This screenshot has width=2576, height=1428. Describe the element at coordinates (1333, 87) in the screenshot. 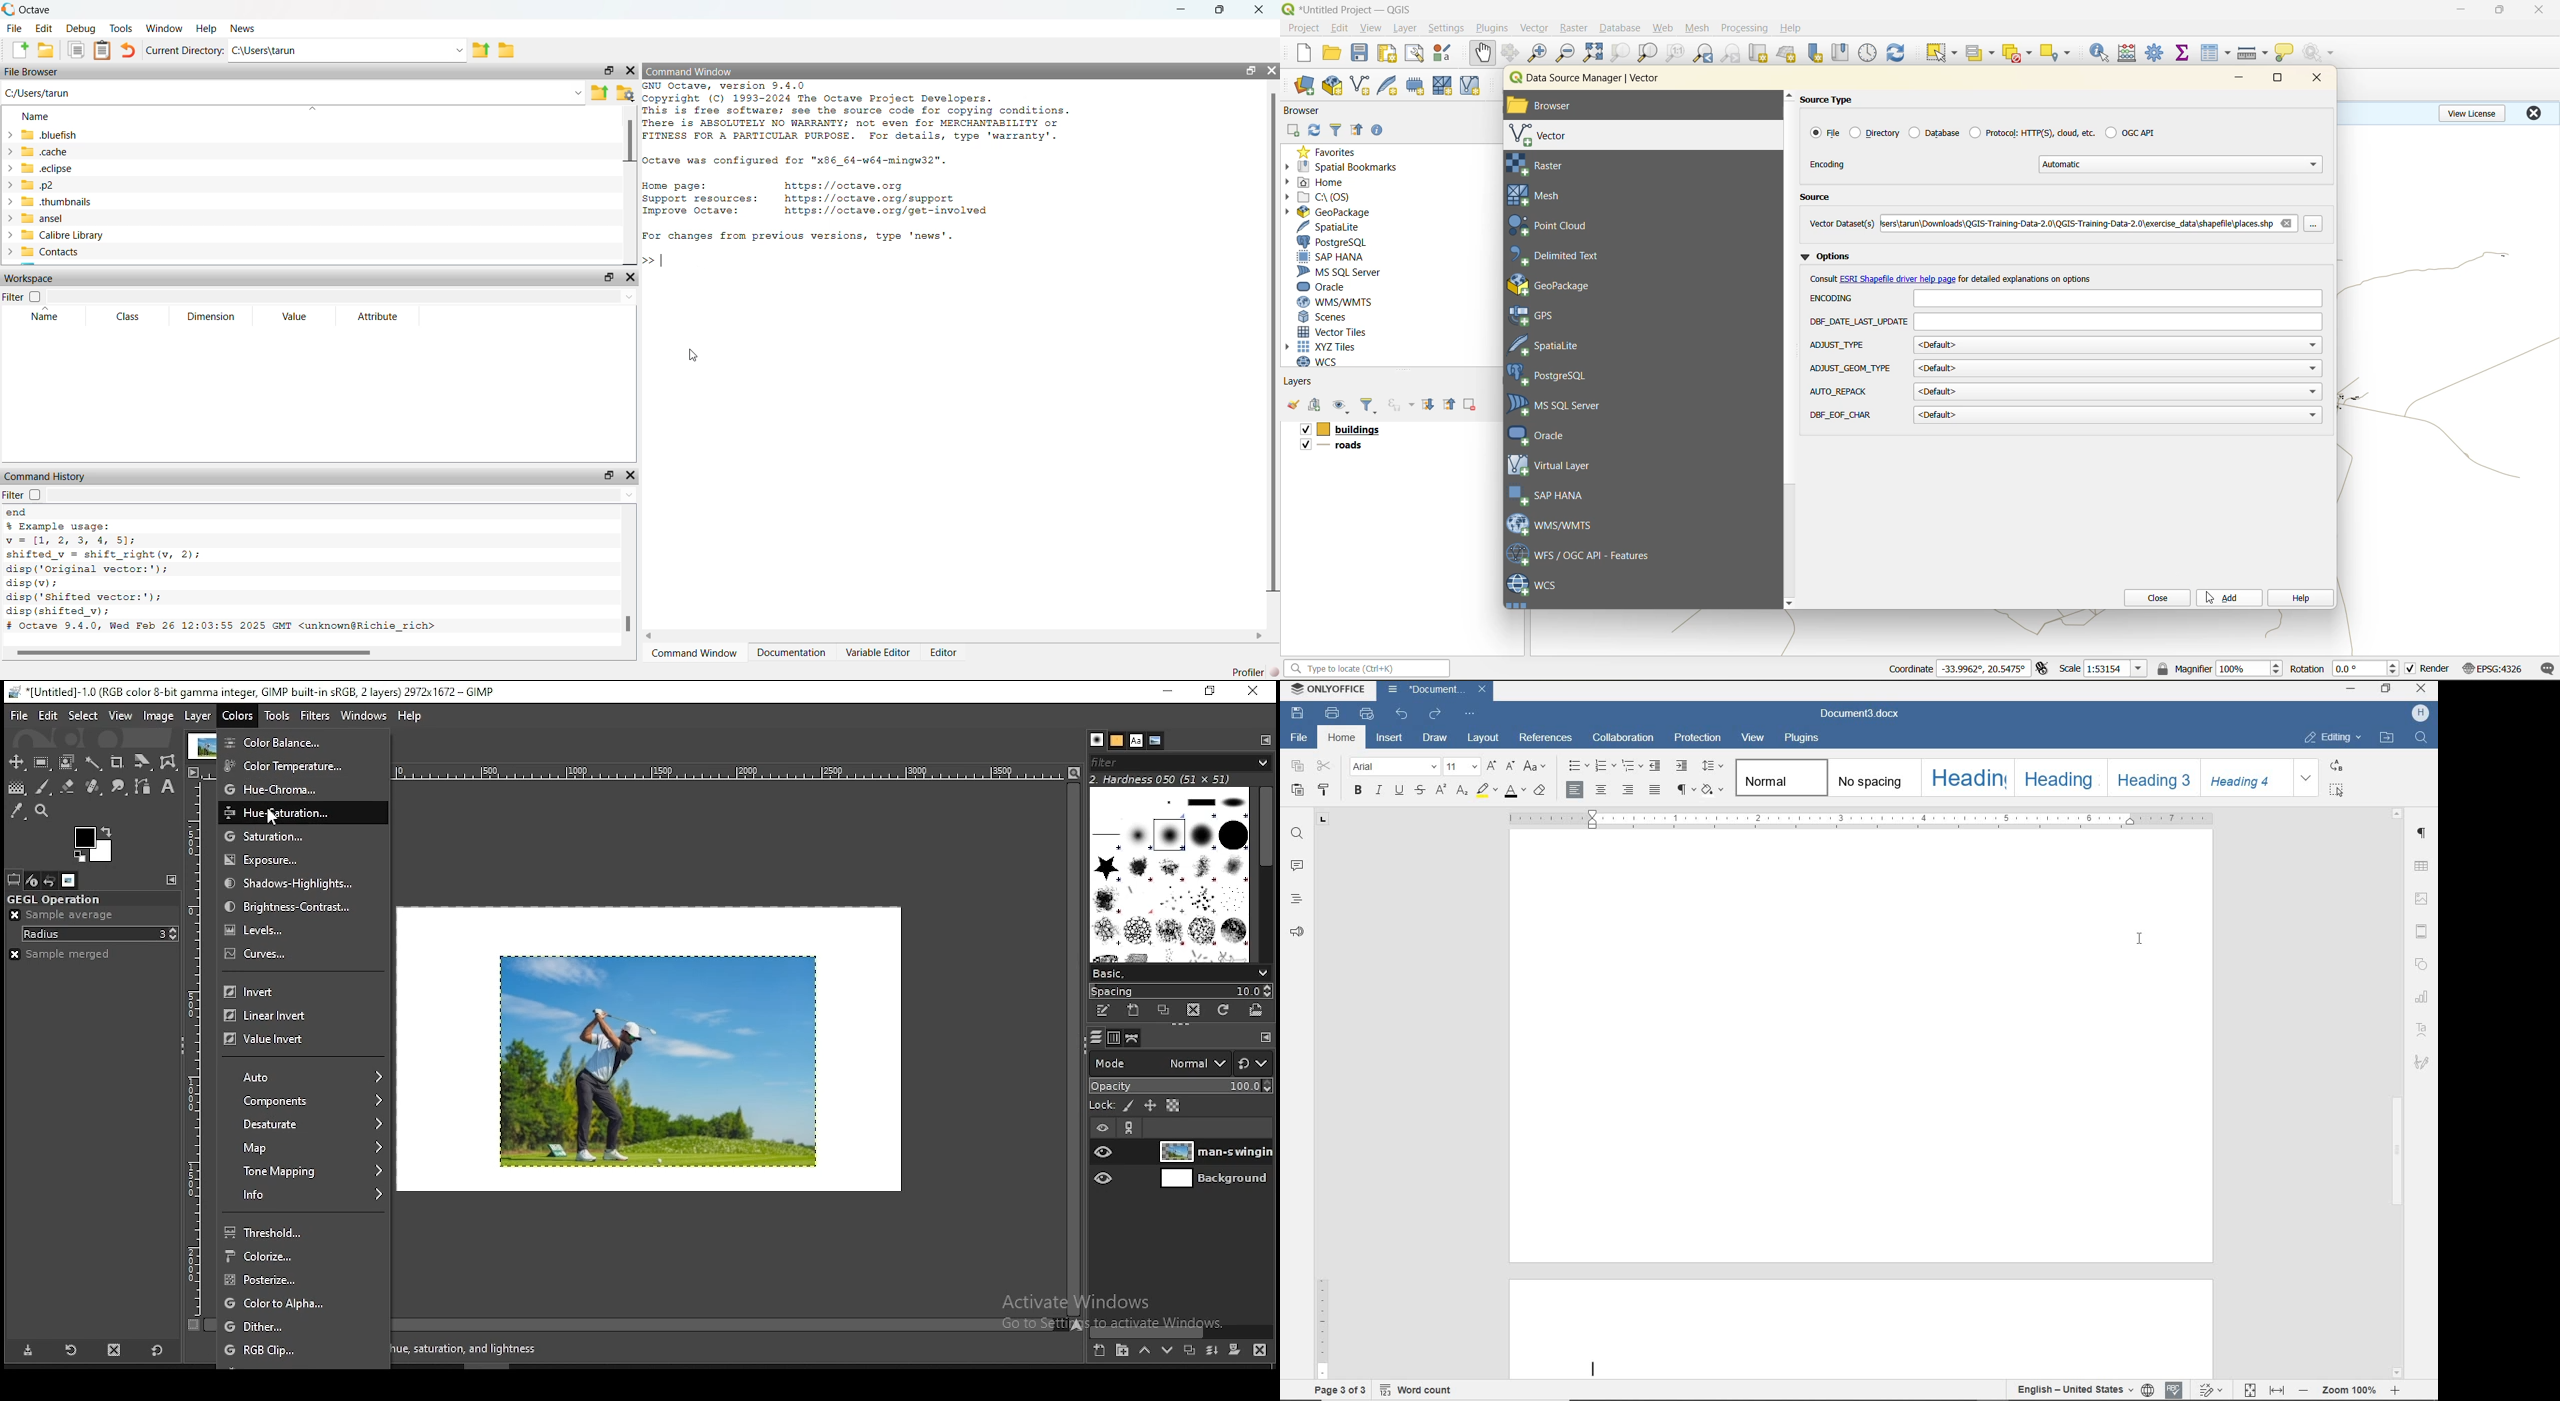

I see `new geopackage layer` at that location.